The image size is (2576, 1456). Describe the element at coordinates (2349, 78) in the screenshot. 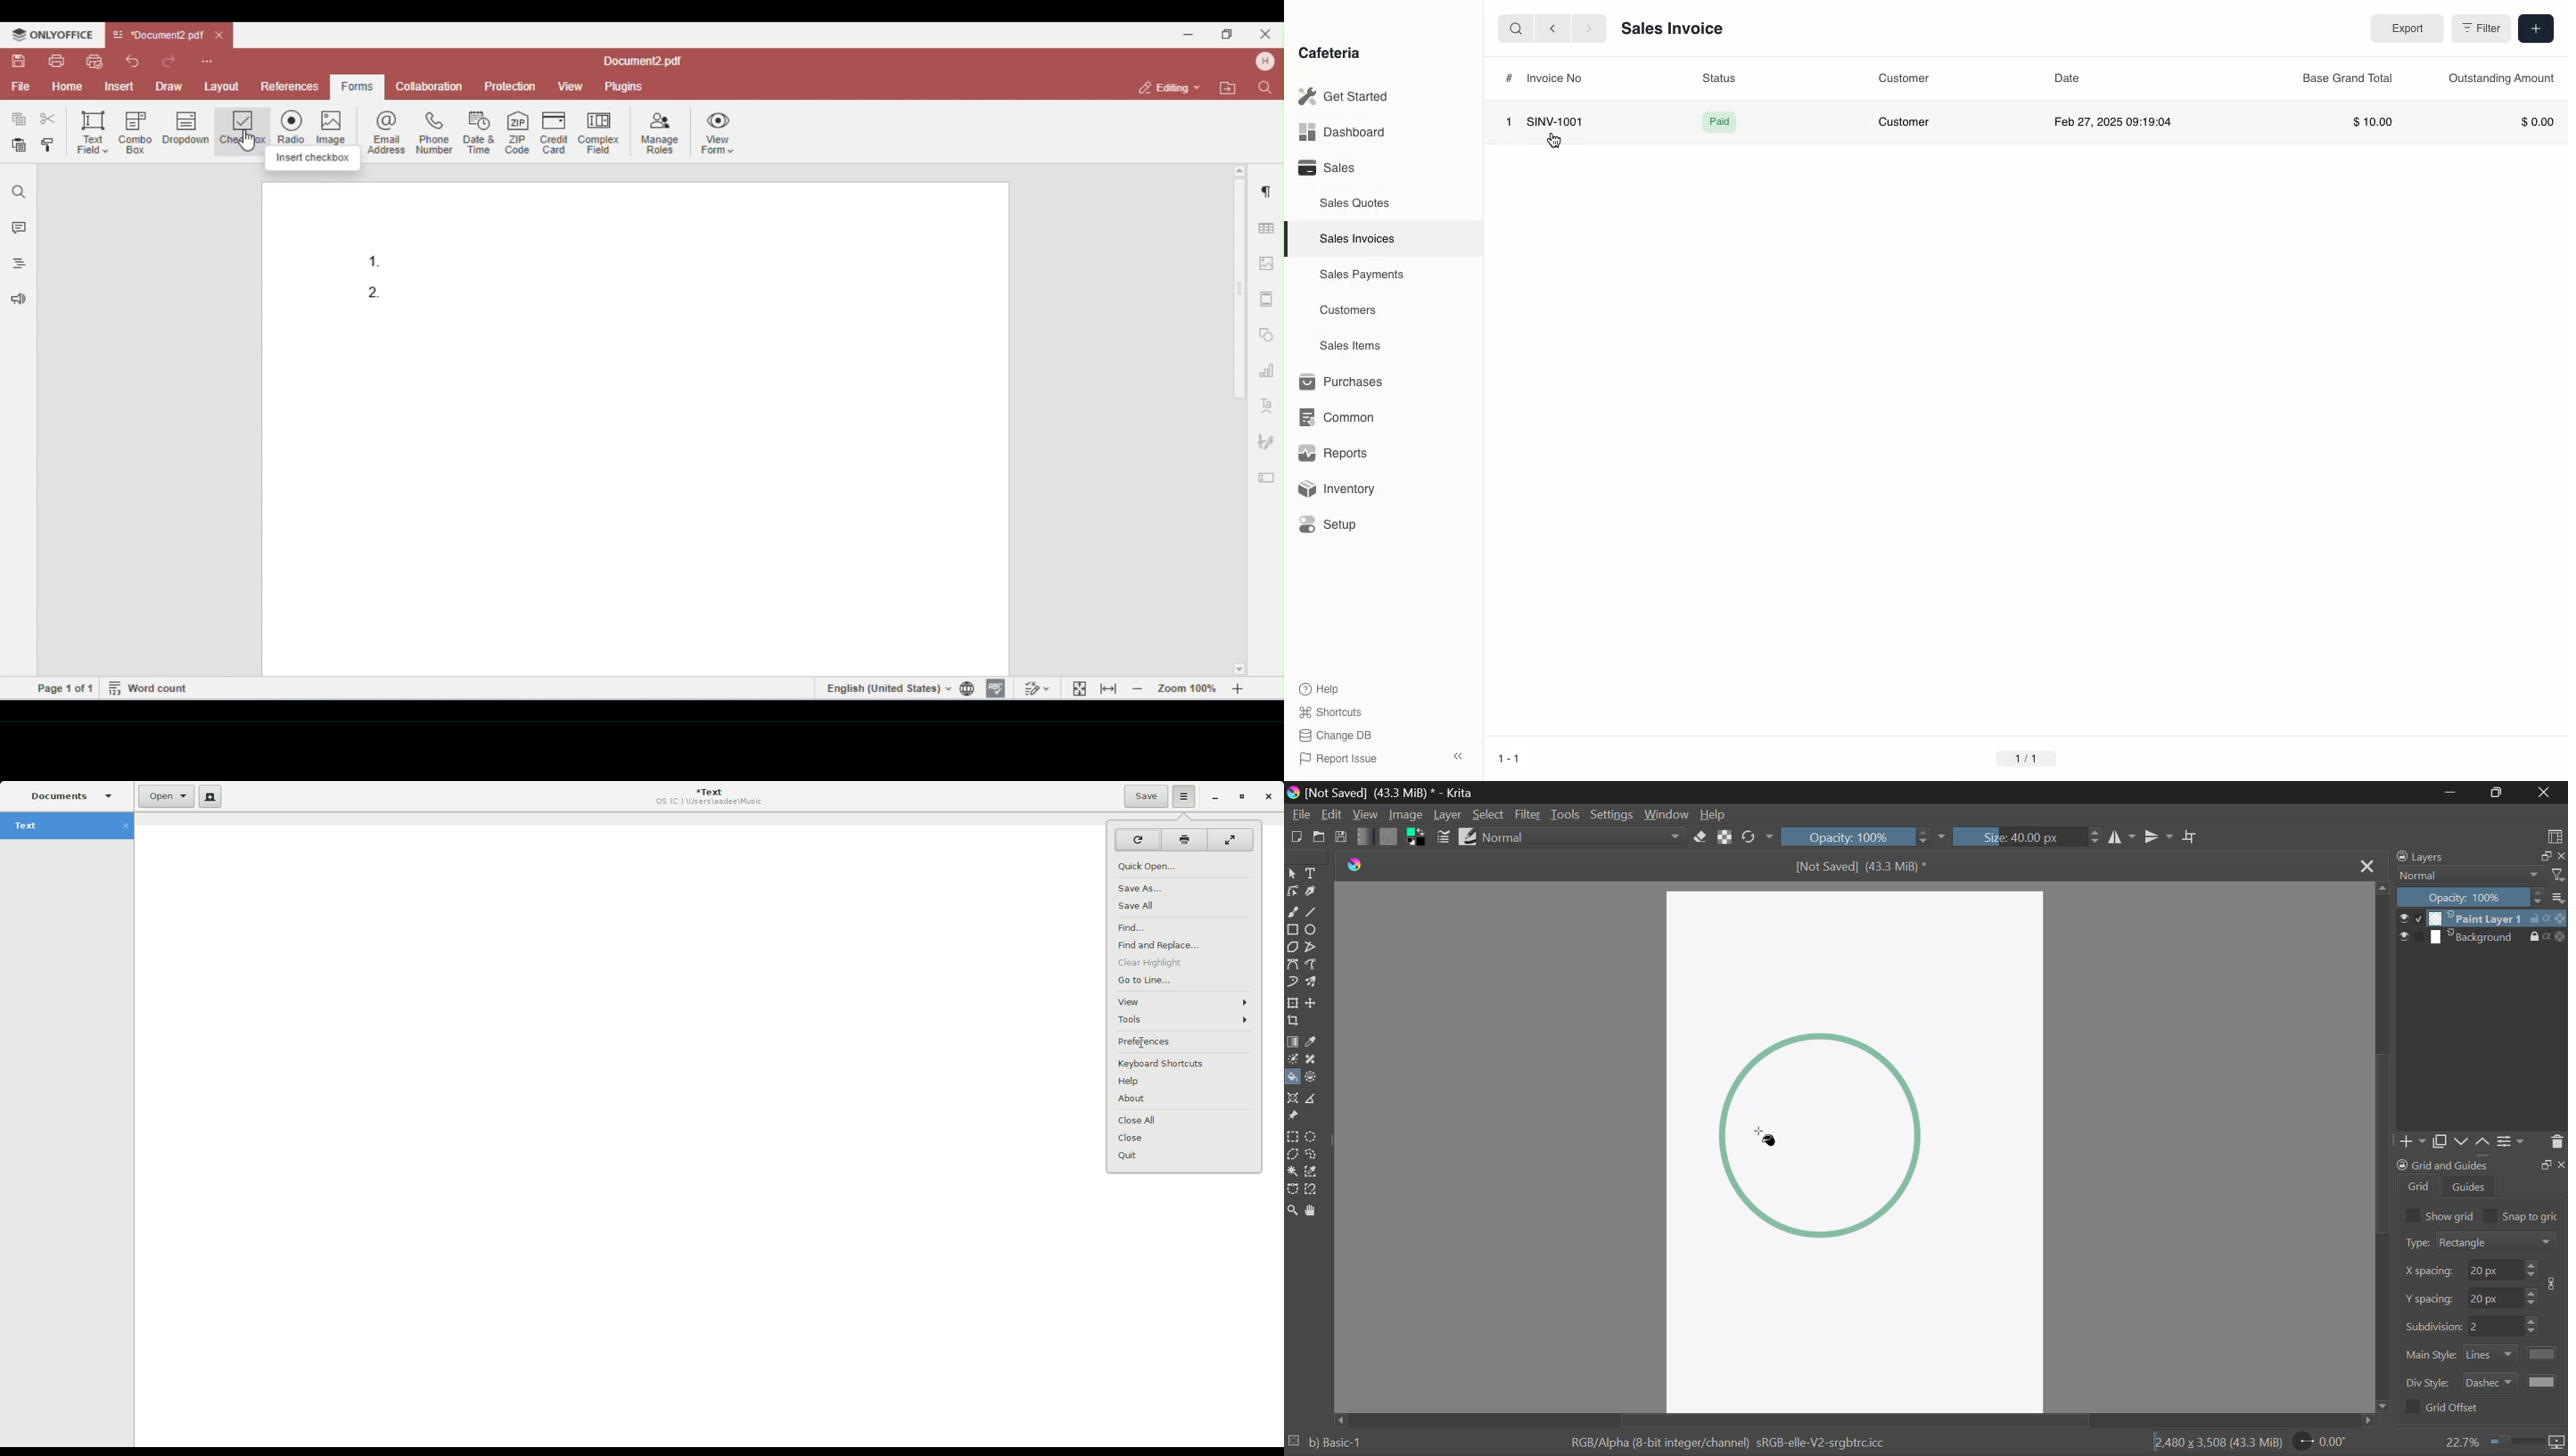

I see `Base Grand Total` at that location.